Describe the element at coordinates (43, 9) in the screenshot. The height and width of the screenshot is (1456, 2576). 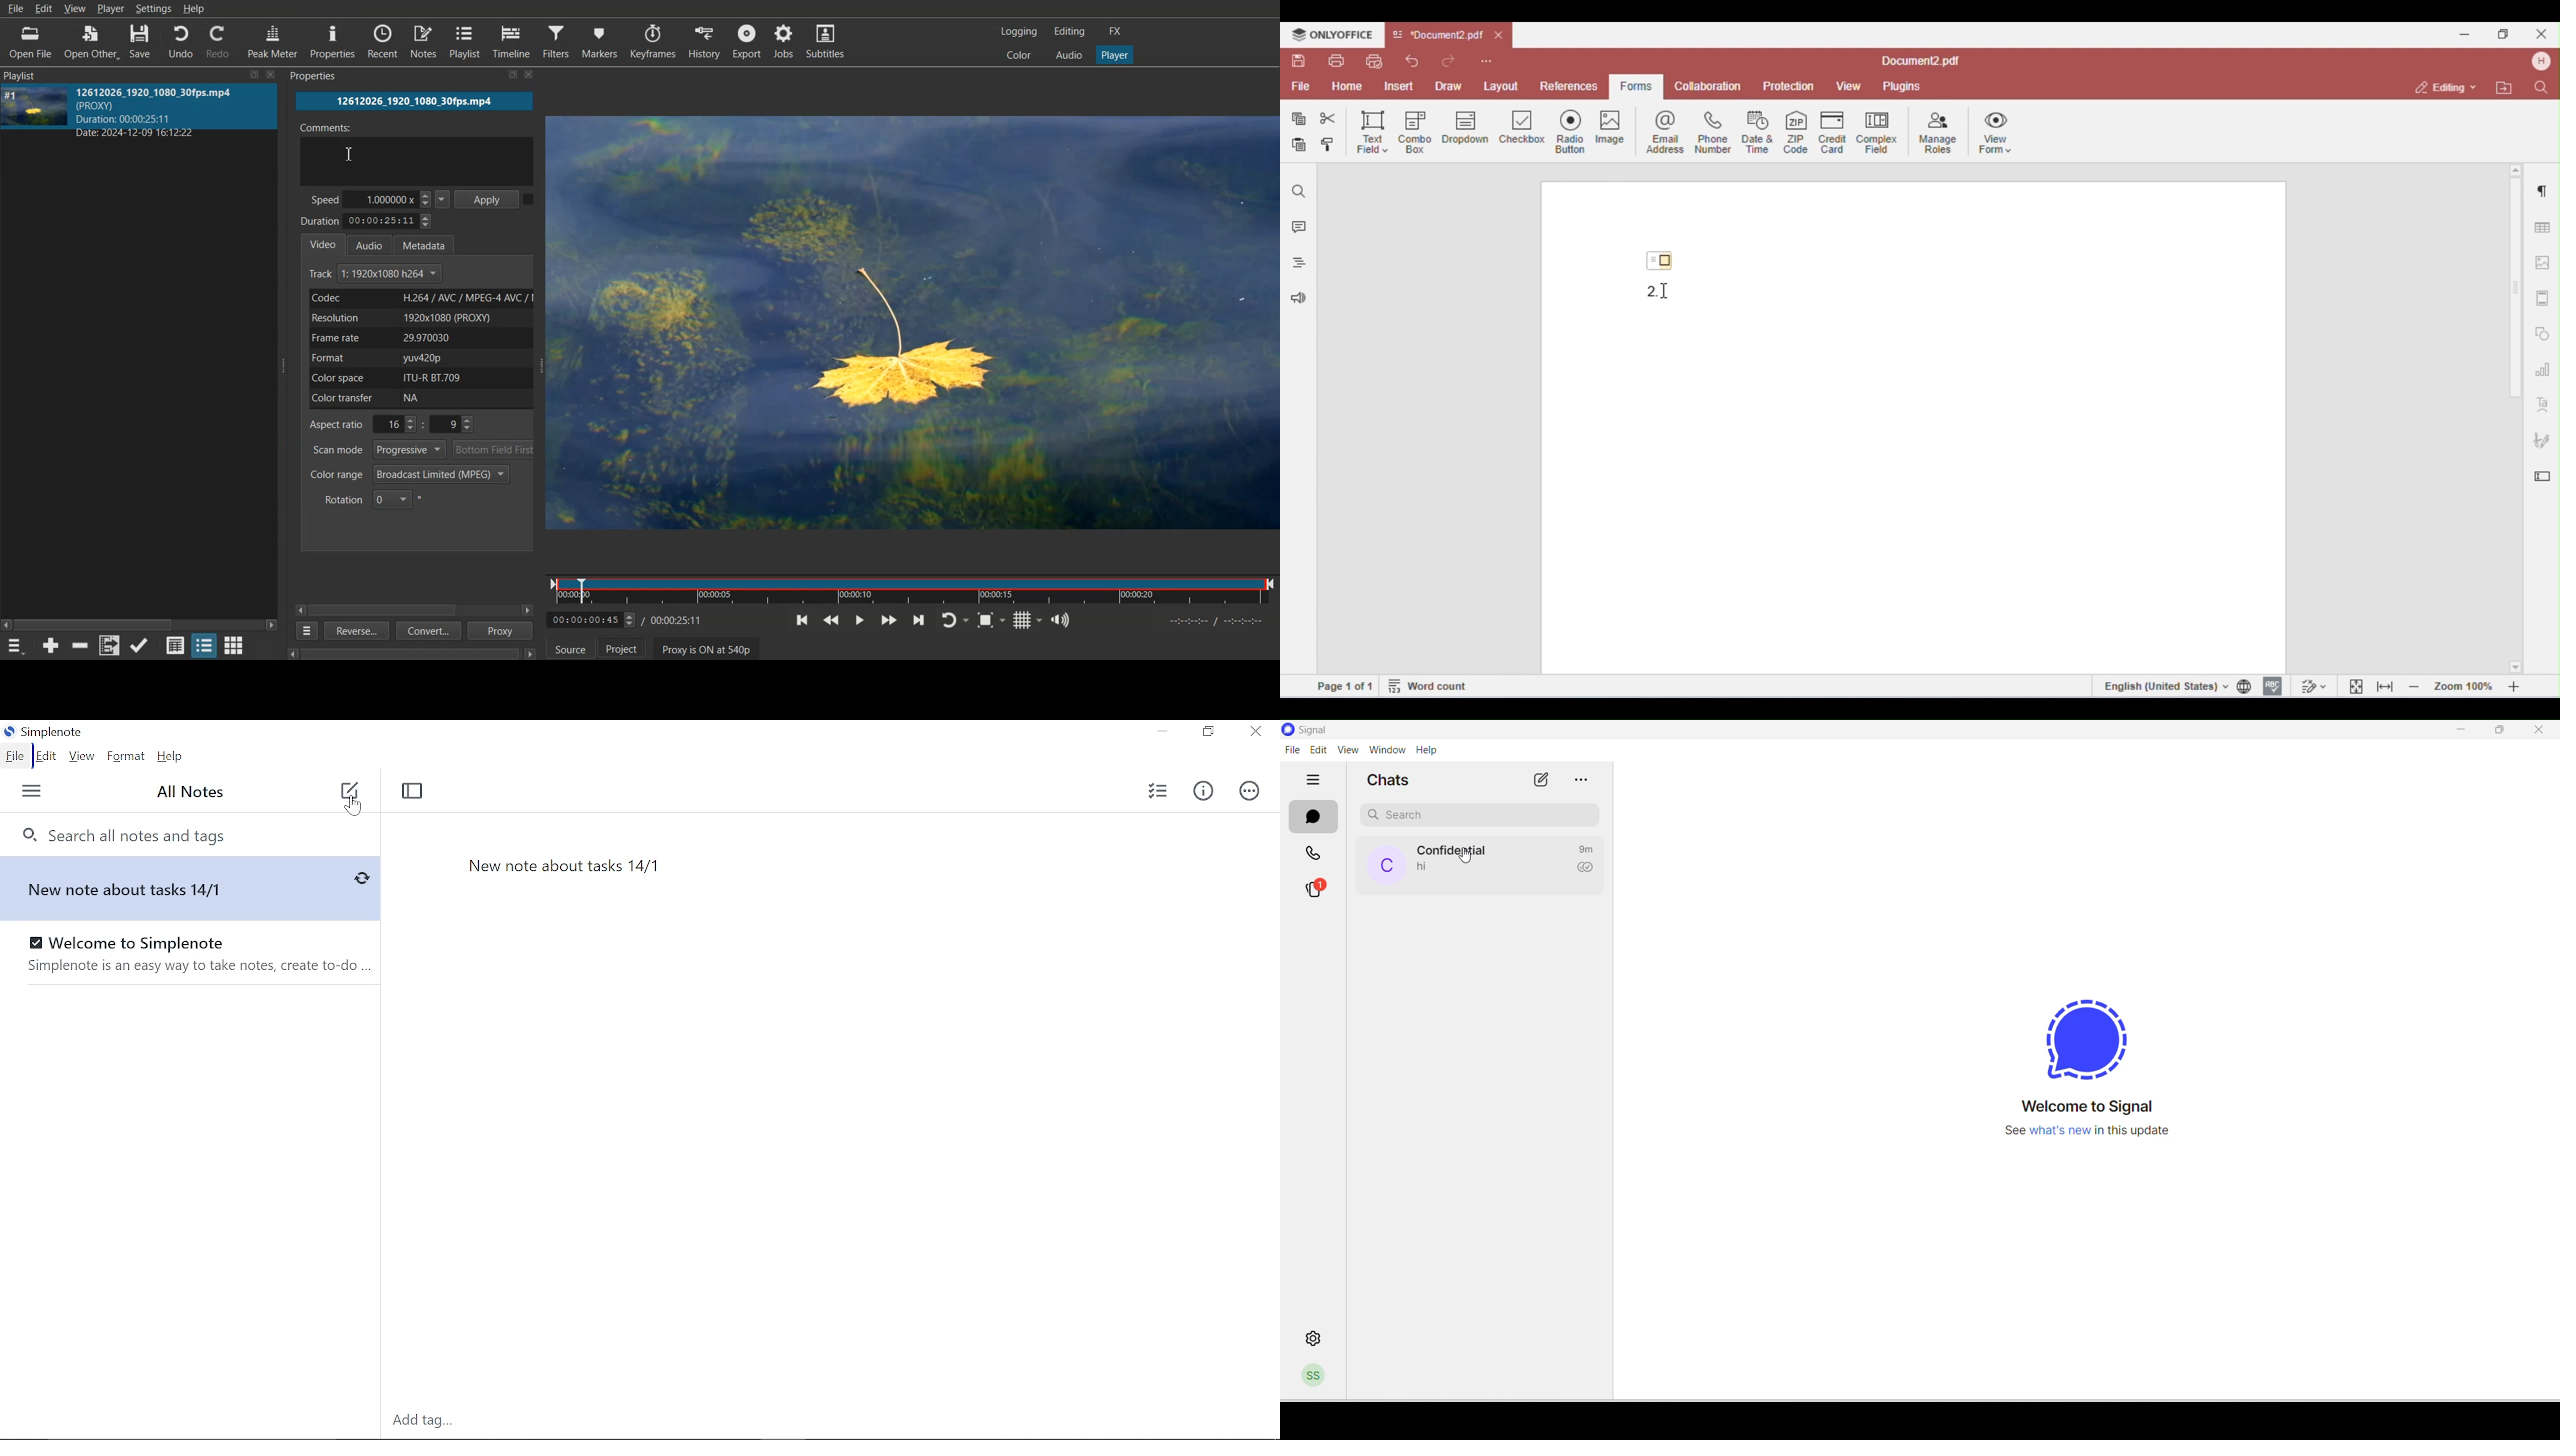
I see `Edit` at that location.